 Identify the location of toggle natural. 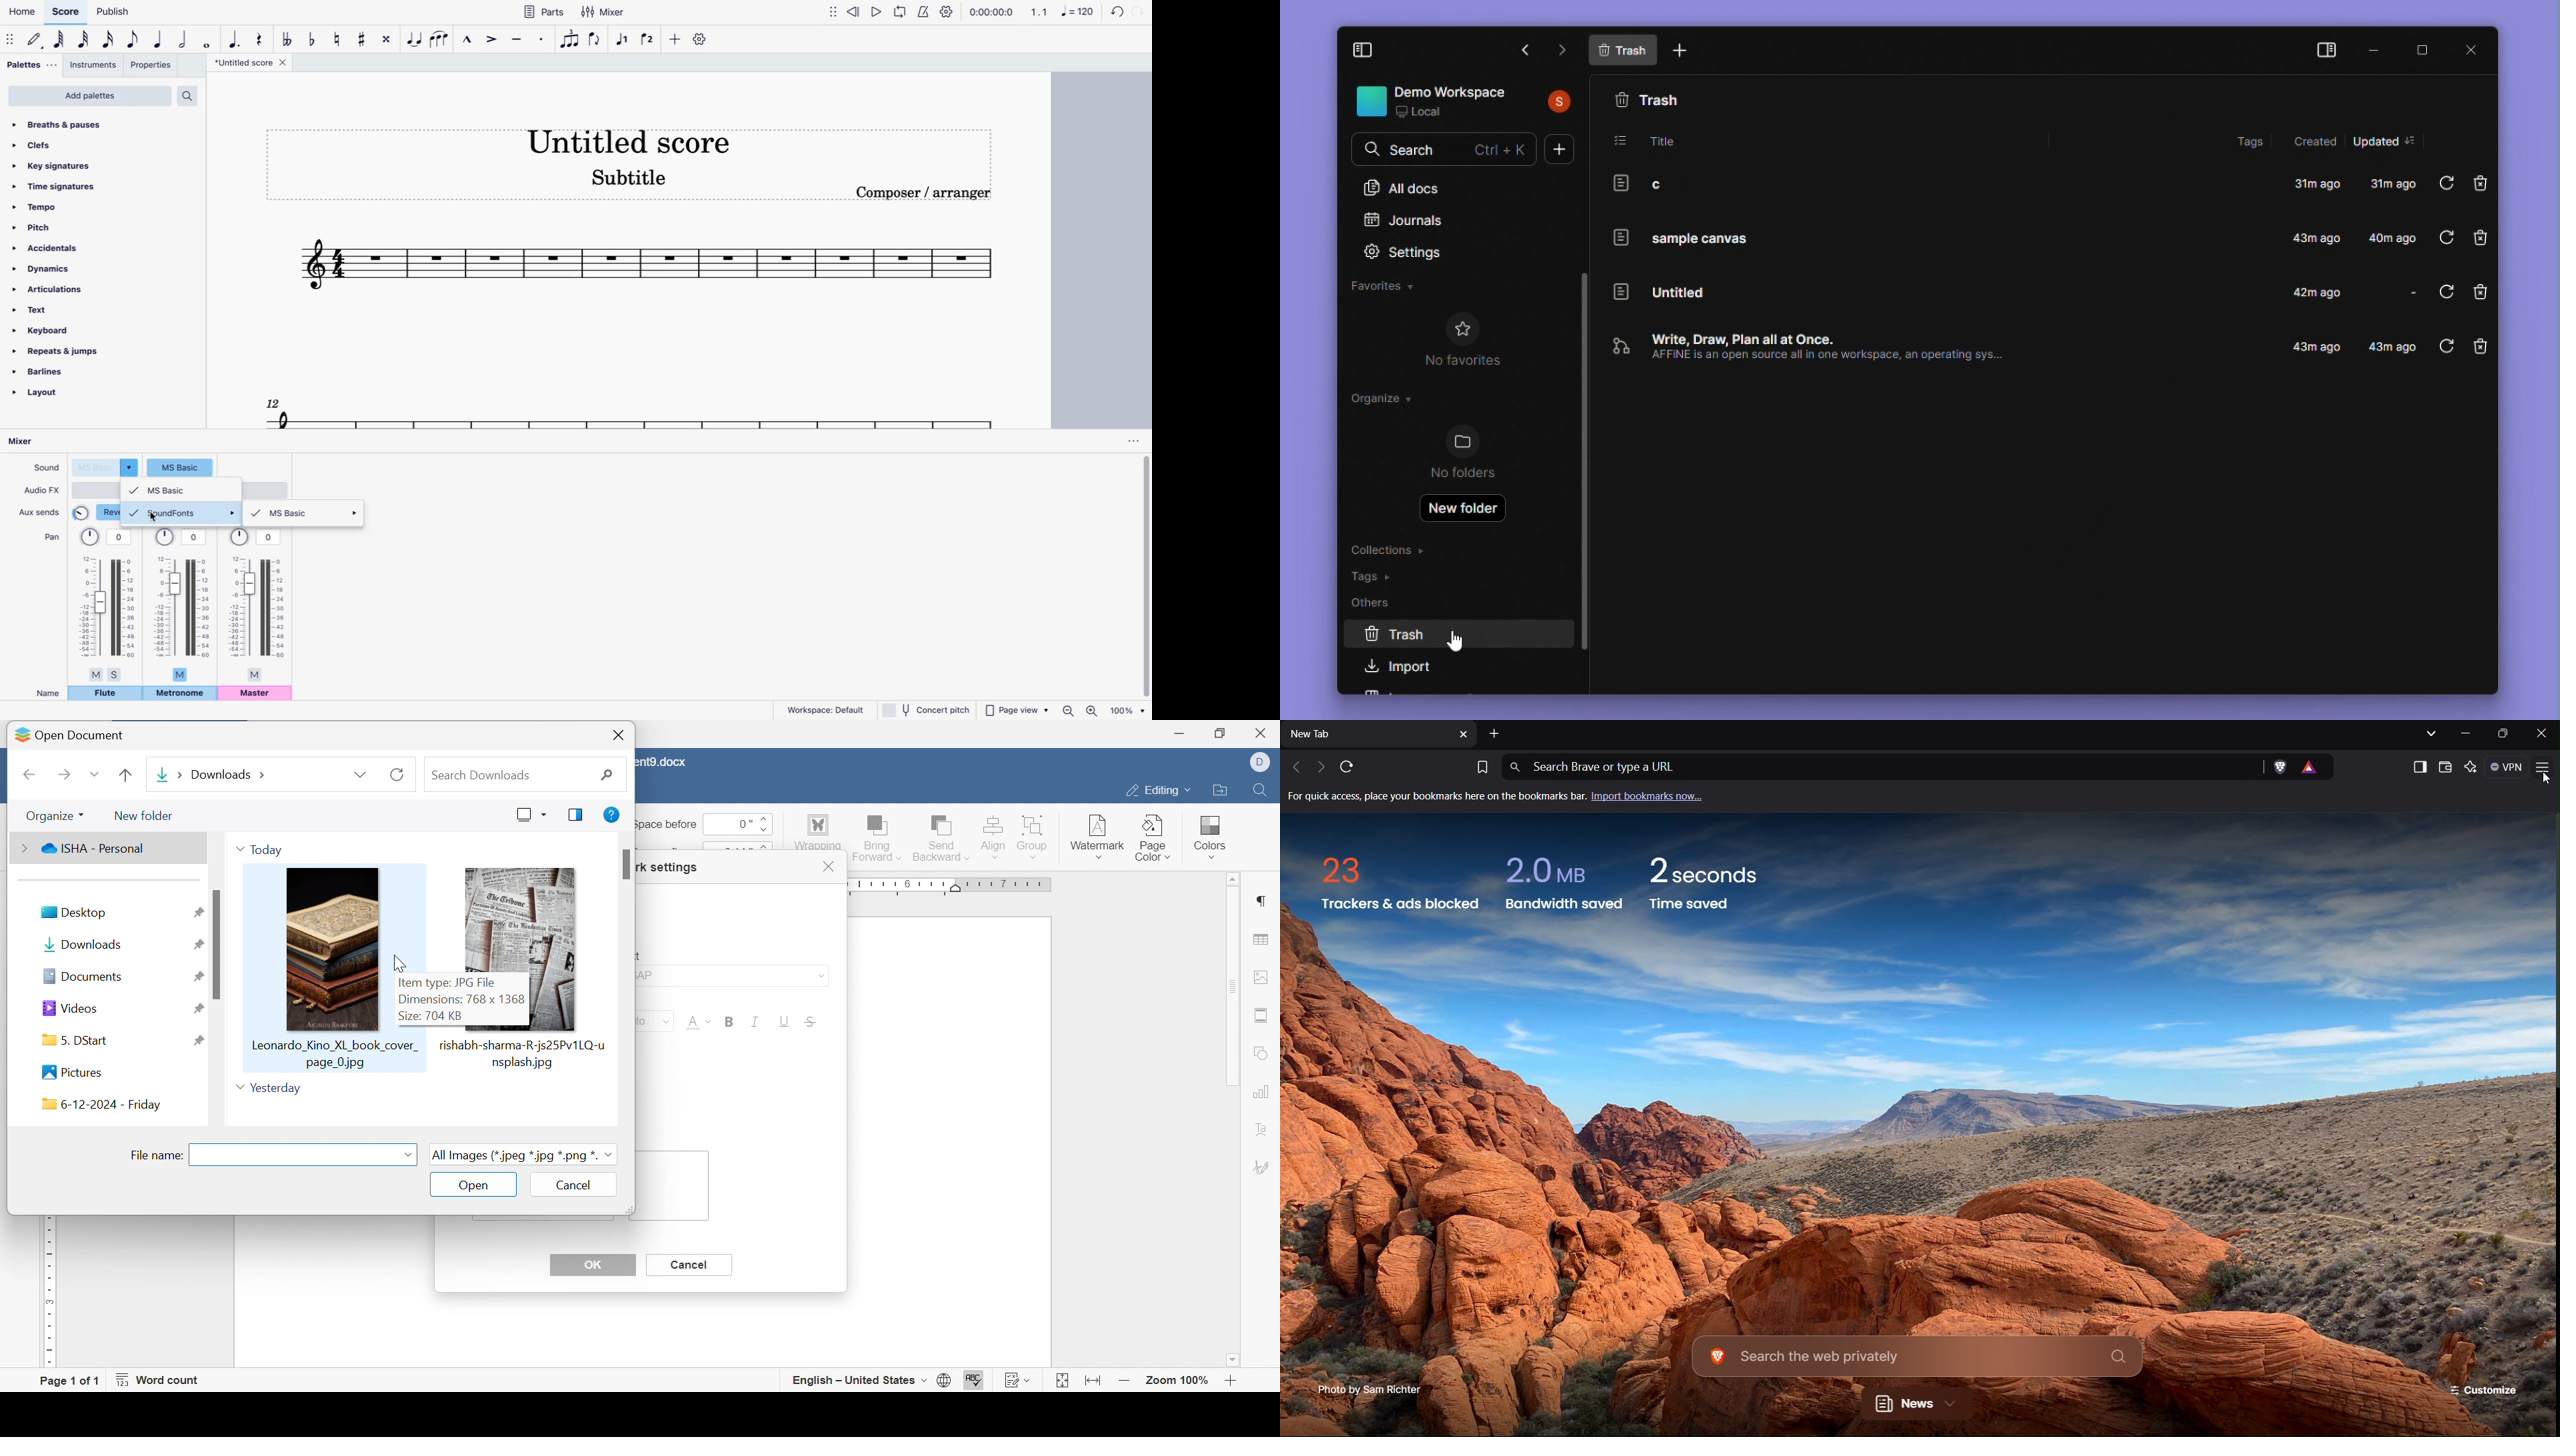
(335, 38).